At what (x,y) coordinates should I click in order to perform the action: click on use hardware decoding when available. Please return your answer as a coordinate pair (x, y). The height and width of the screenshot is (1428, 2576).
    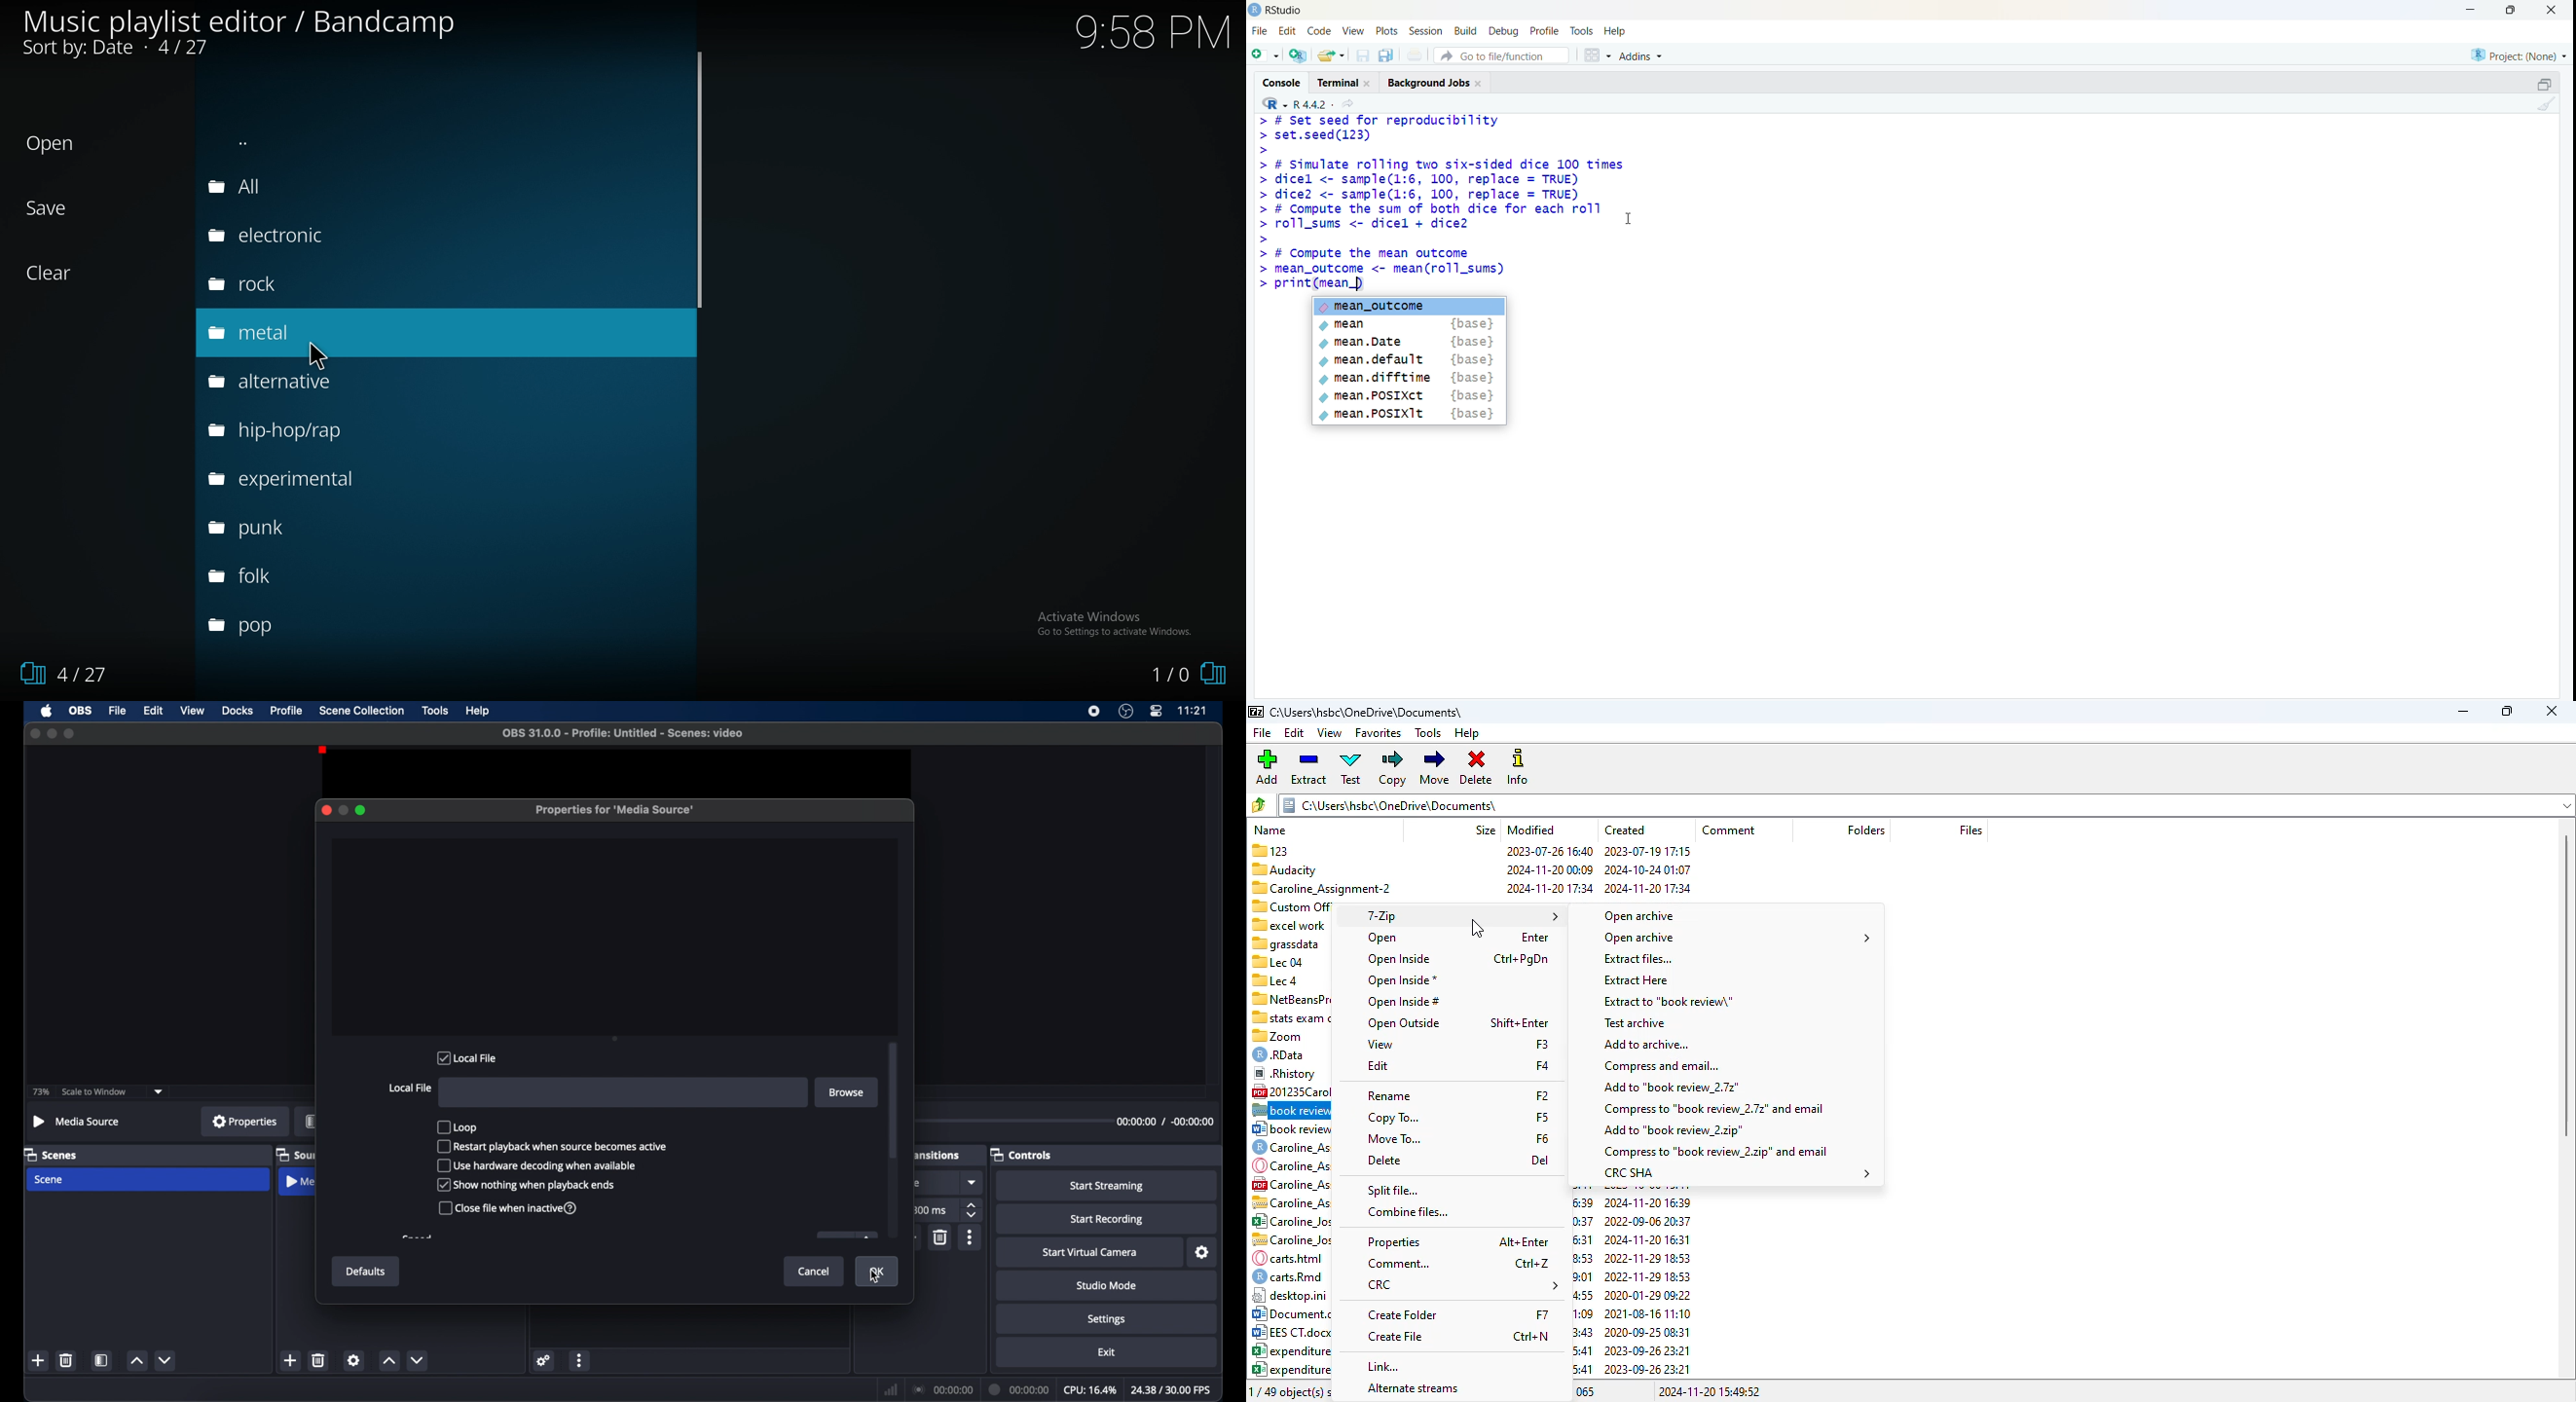
    Looking at the image, I should click on (536, 1165).